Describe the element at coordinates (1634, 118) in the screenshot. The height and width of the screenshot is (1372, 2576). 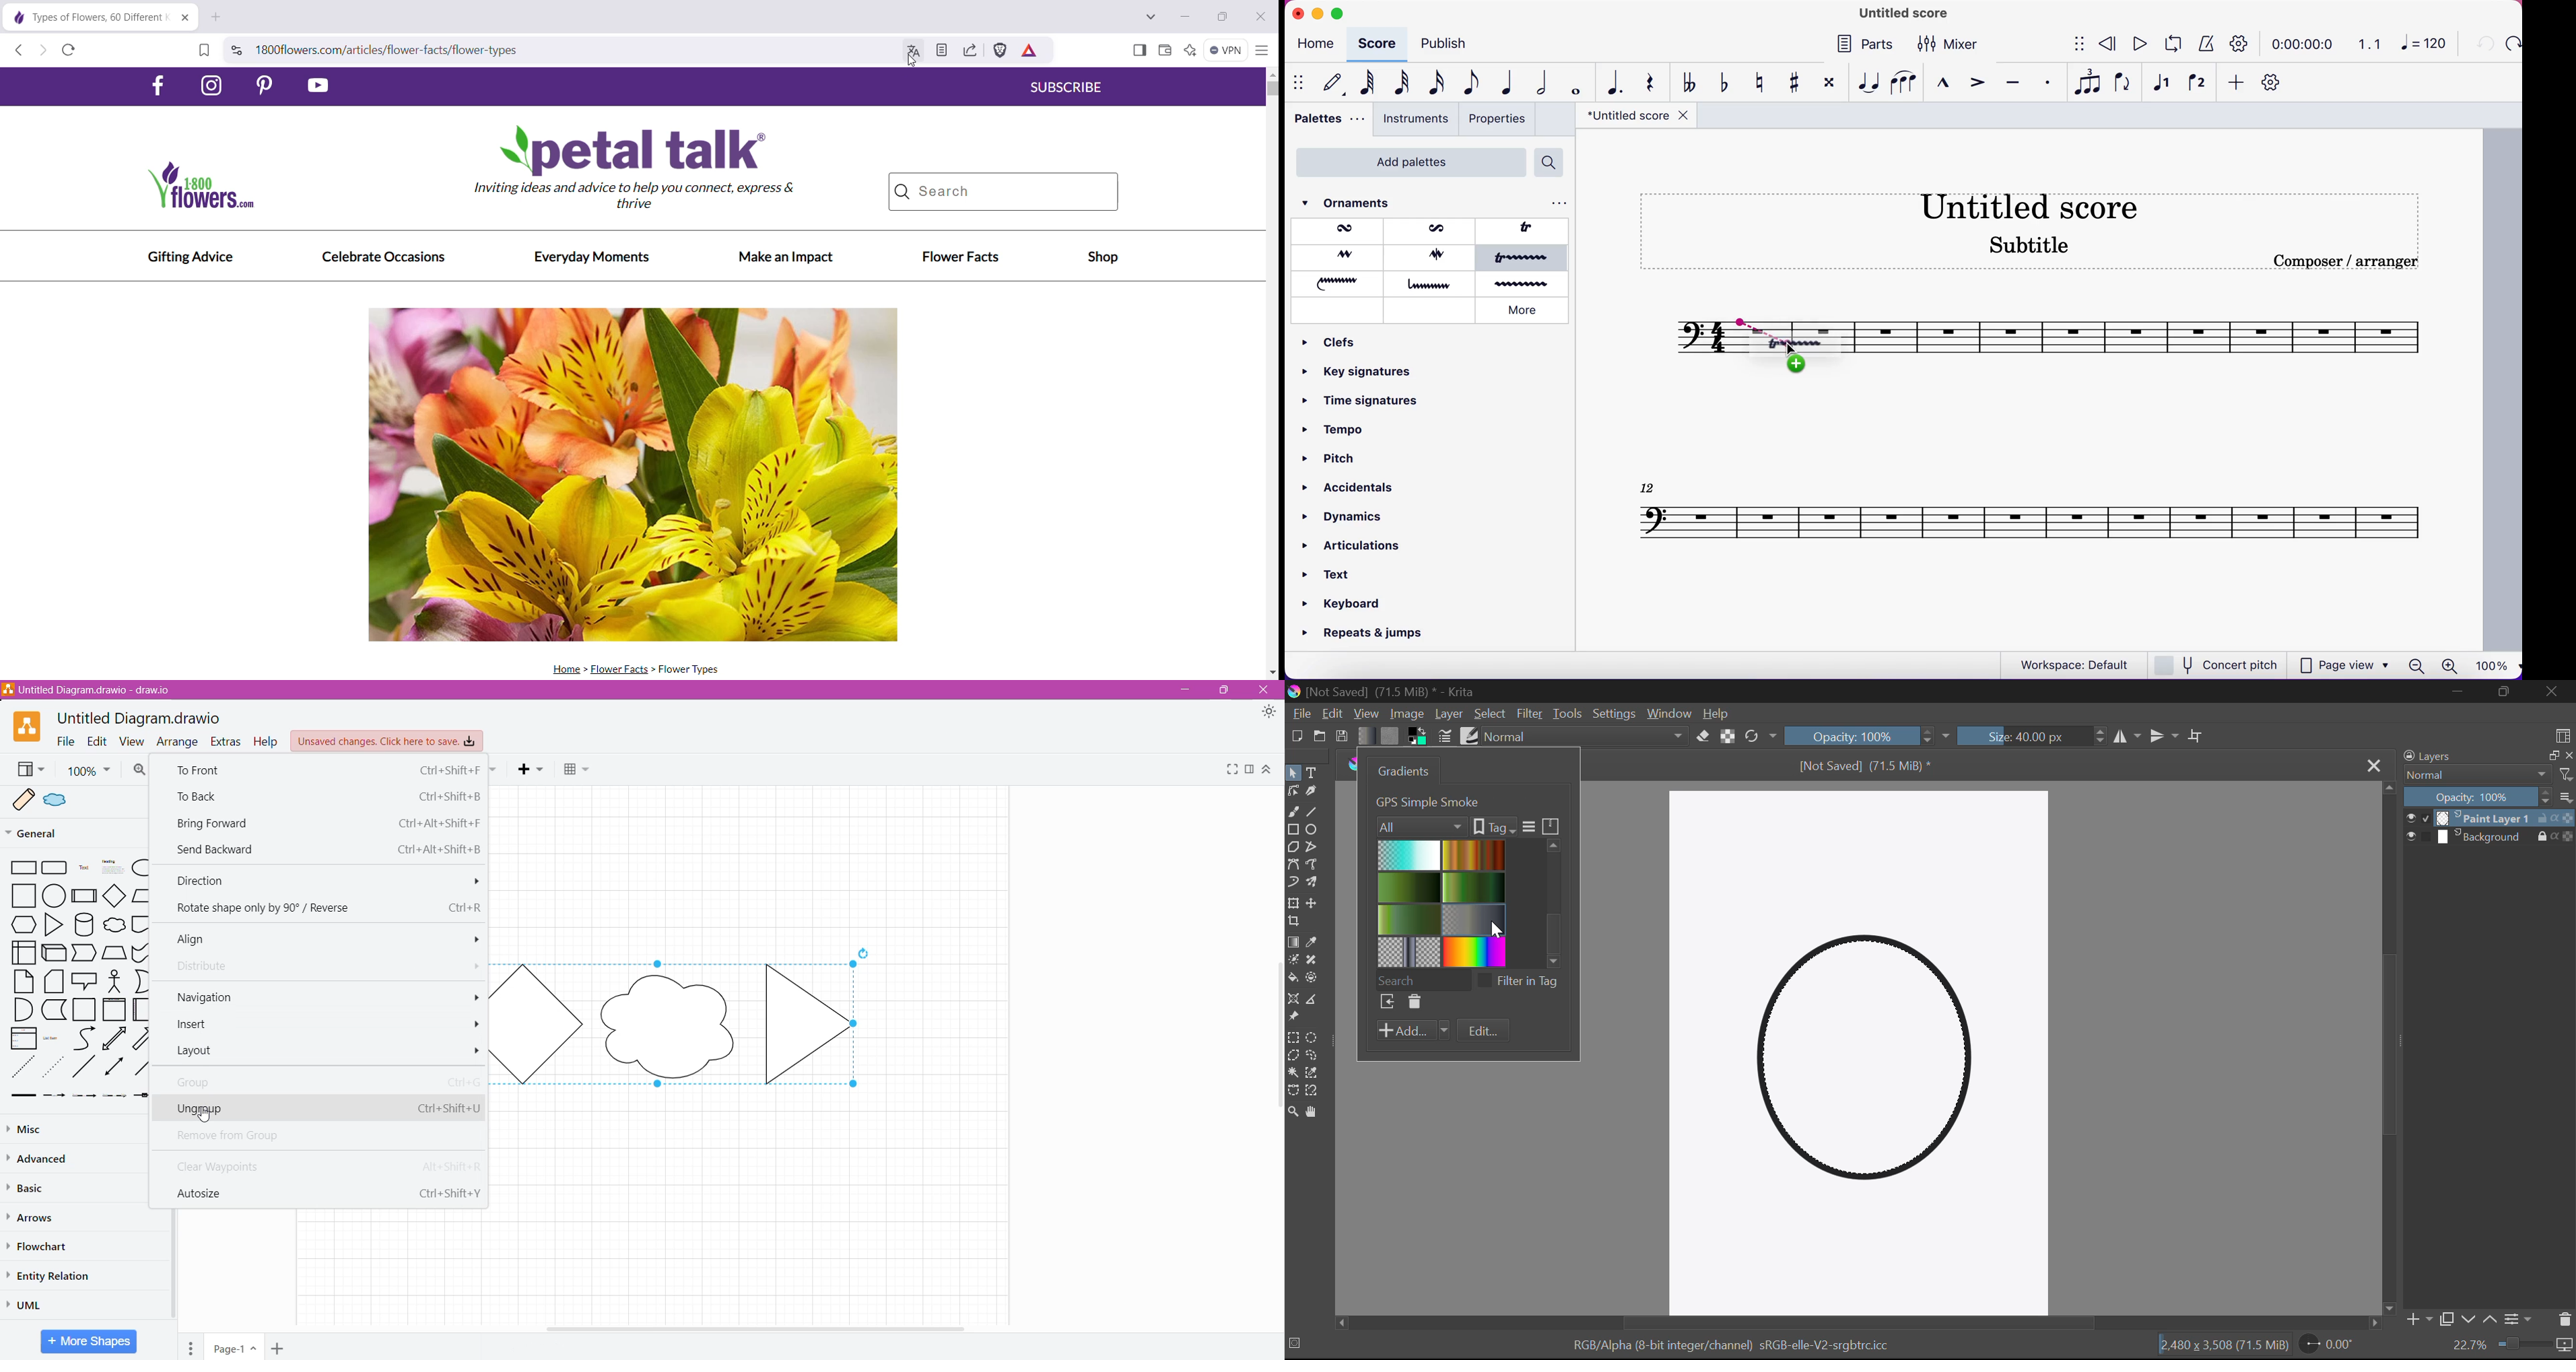
I see `title` at that location.